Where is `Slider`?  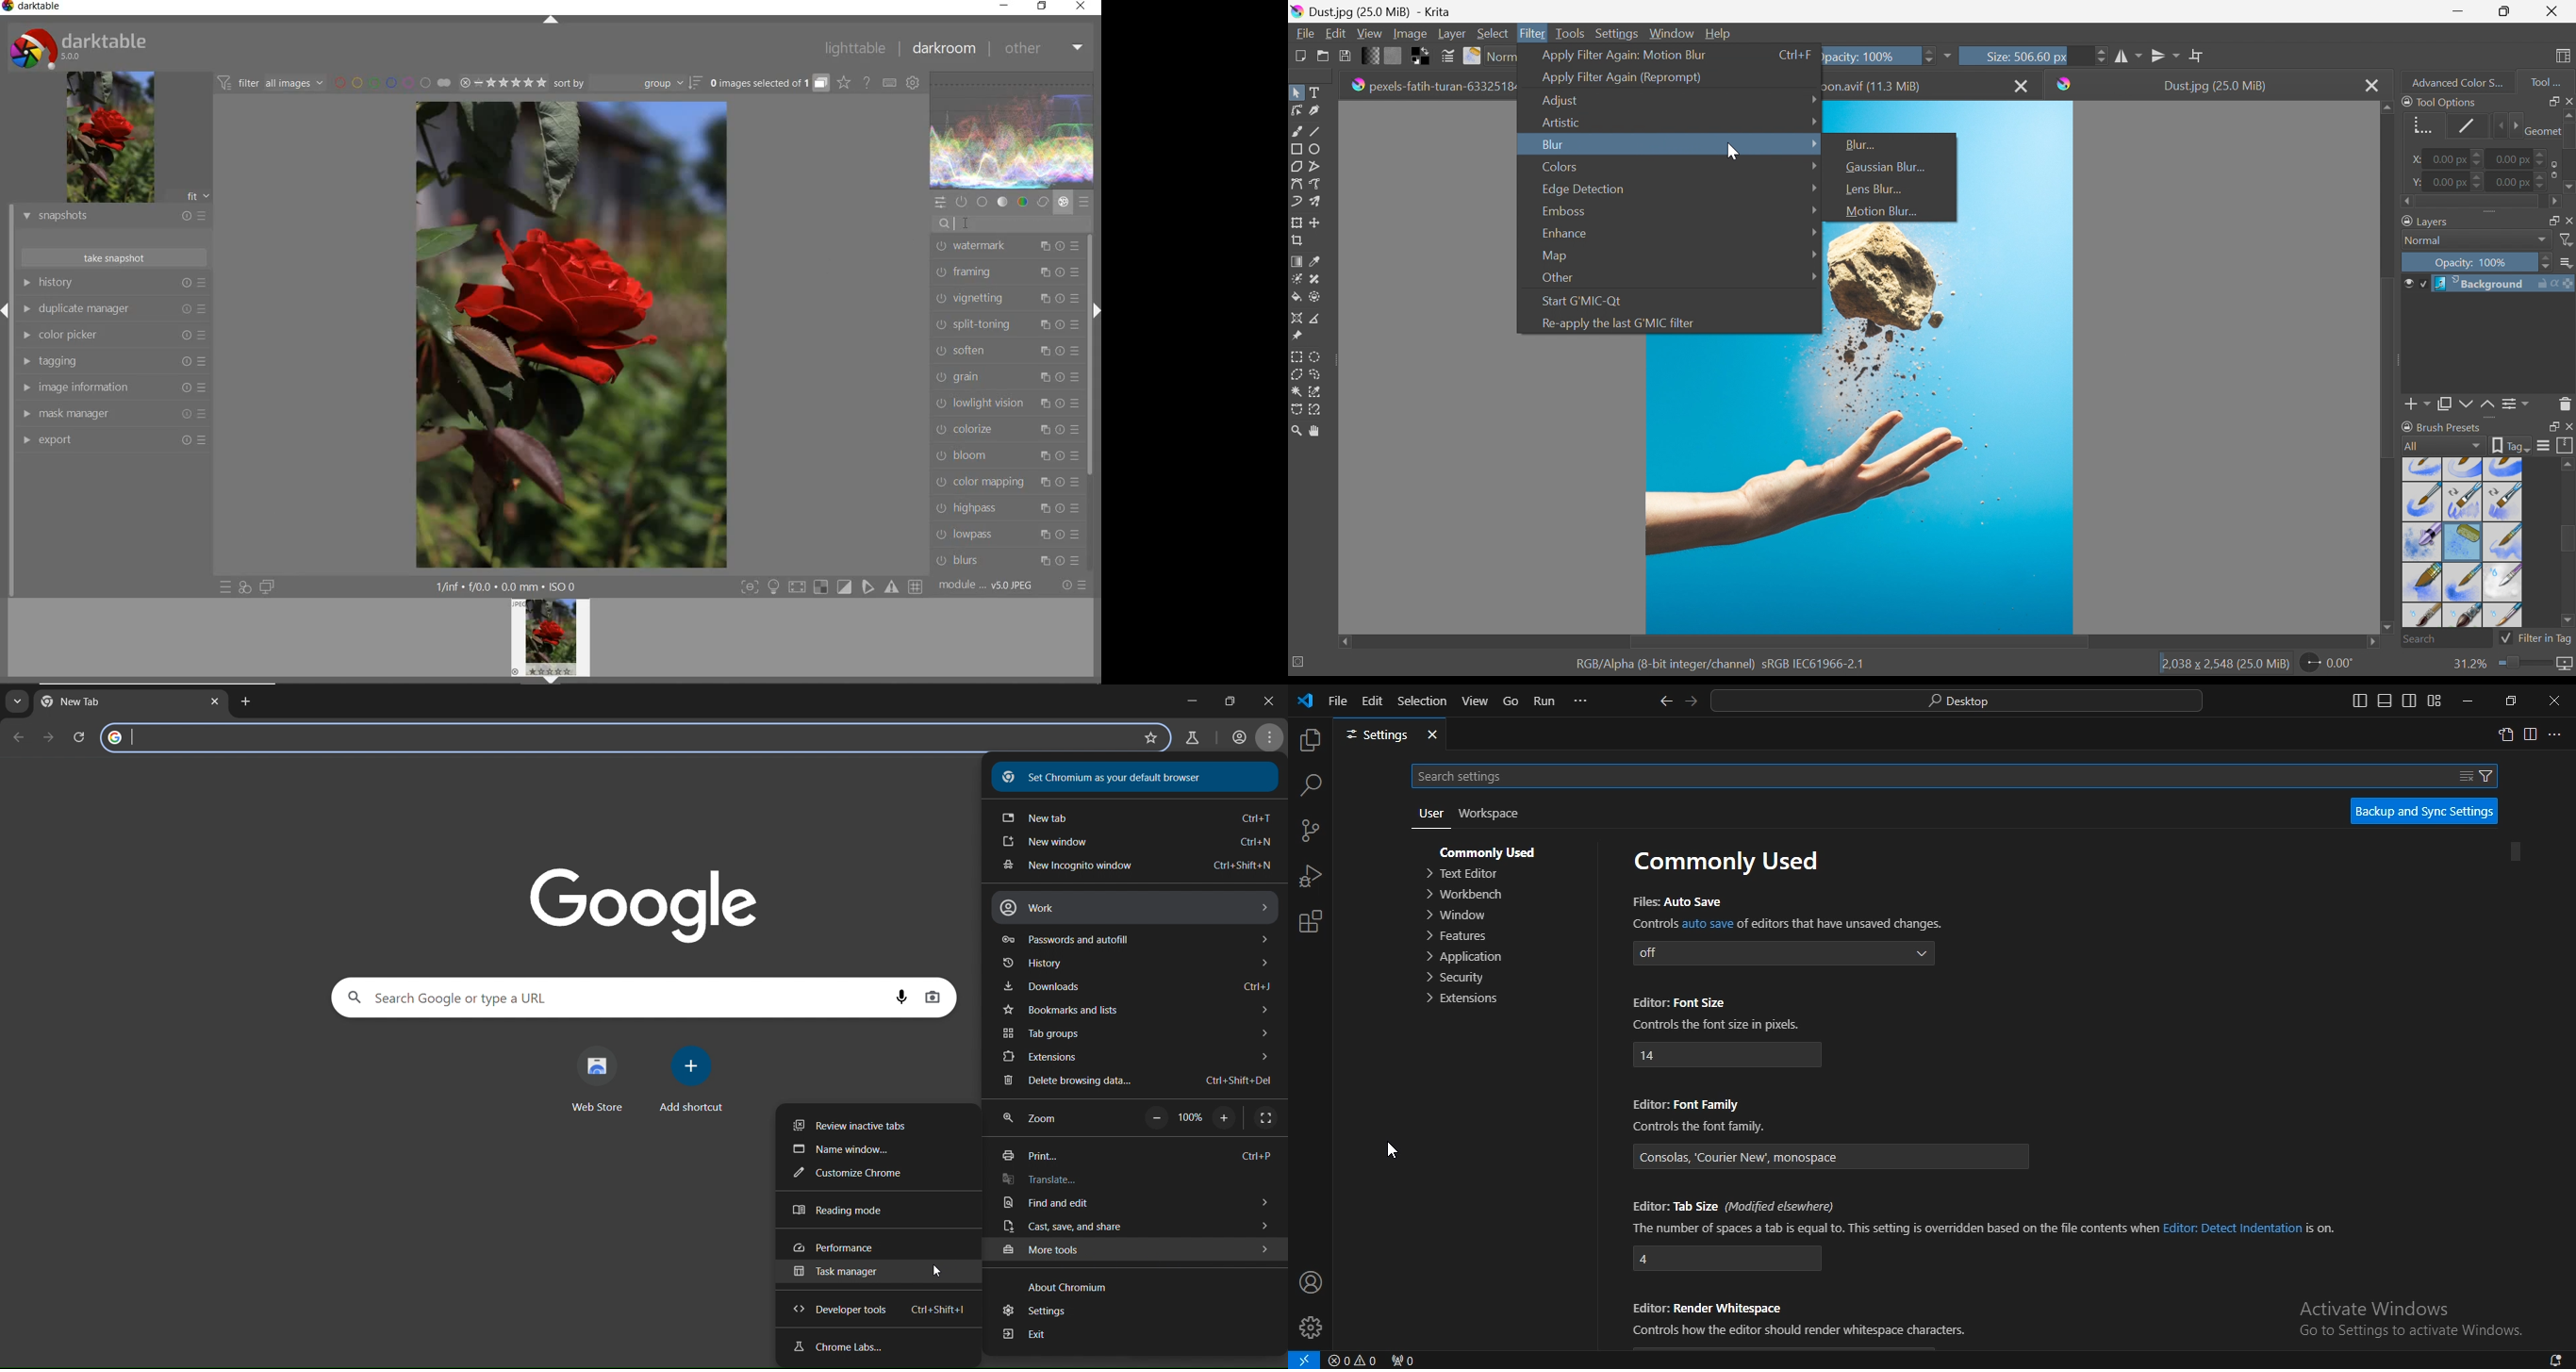
Slider is located at coordinates (2479, 160).